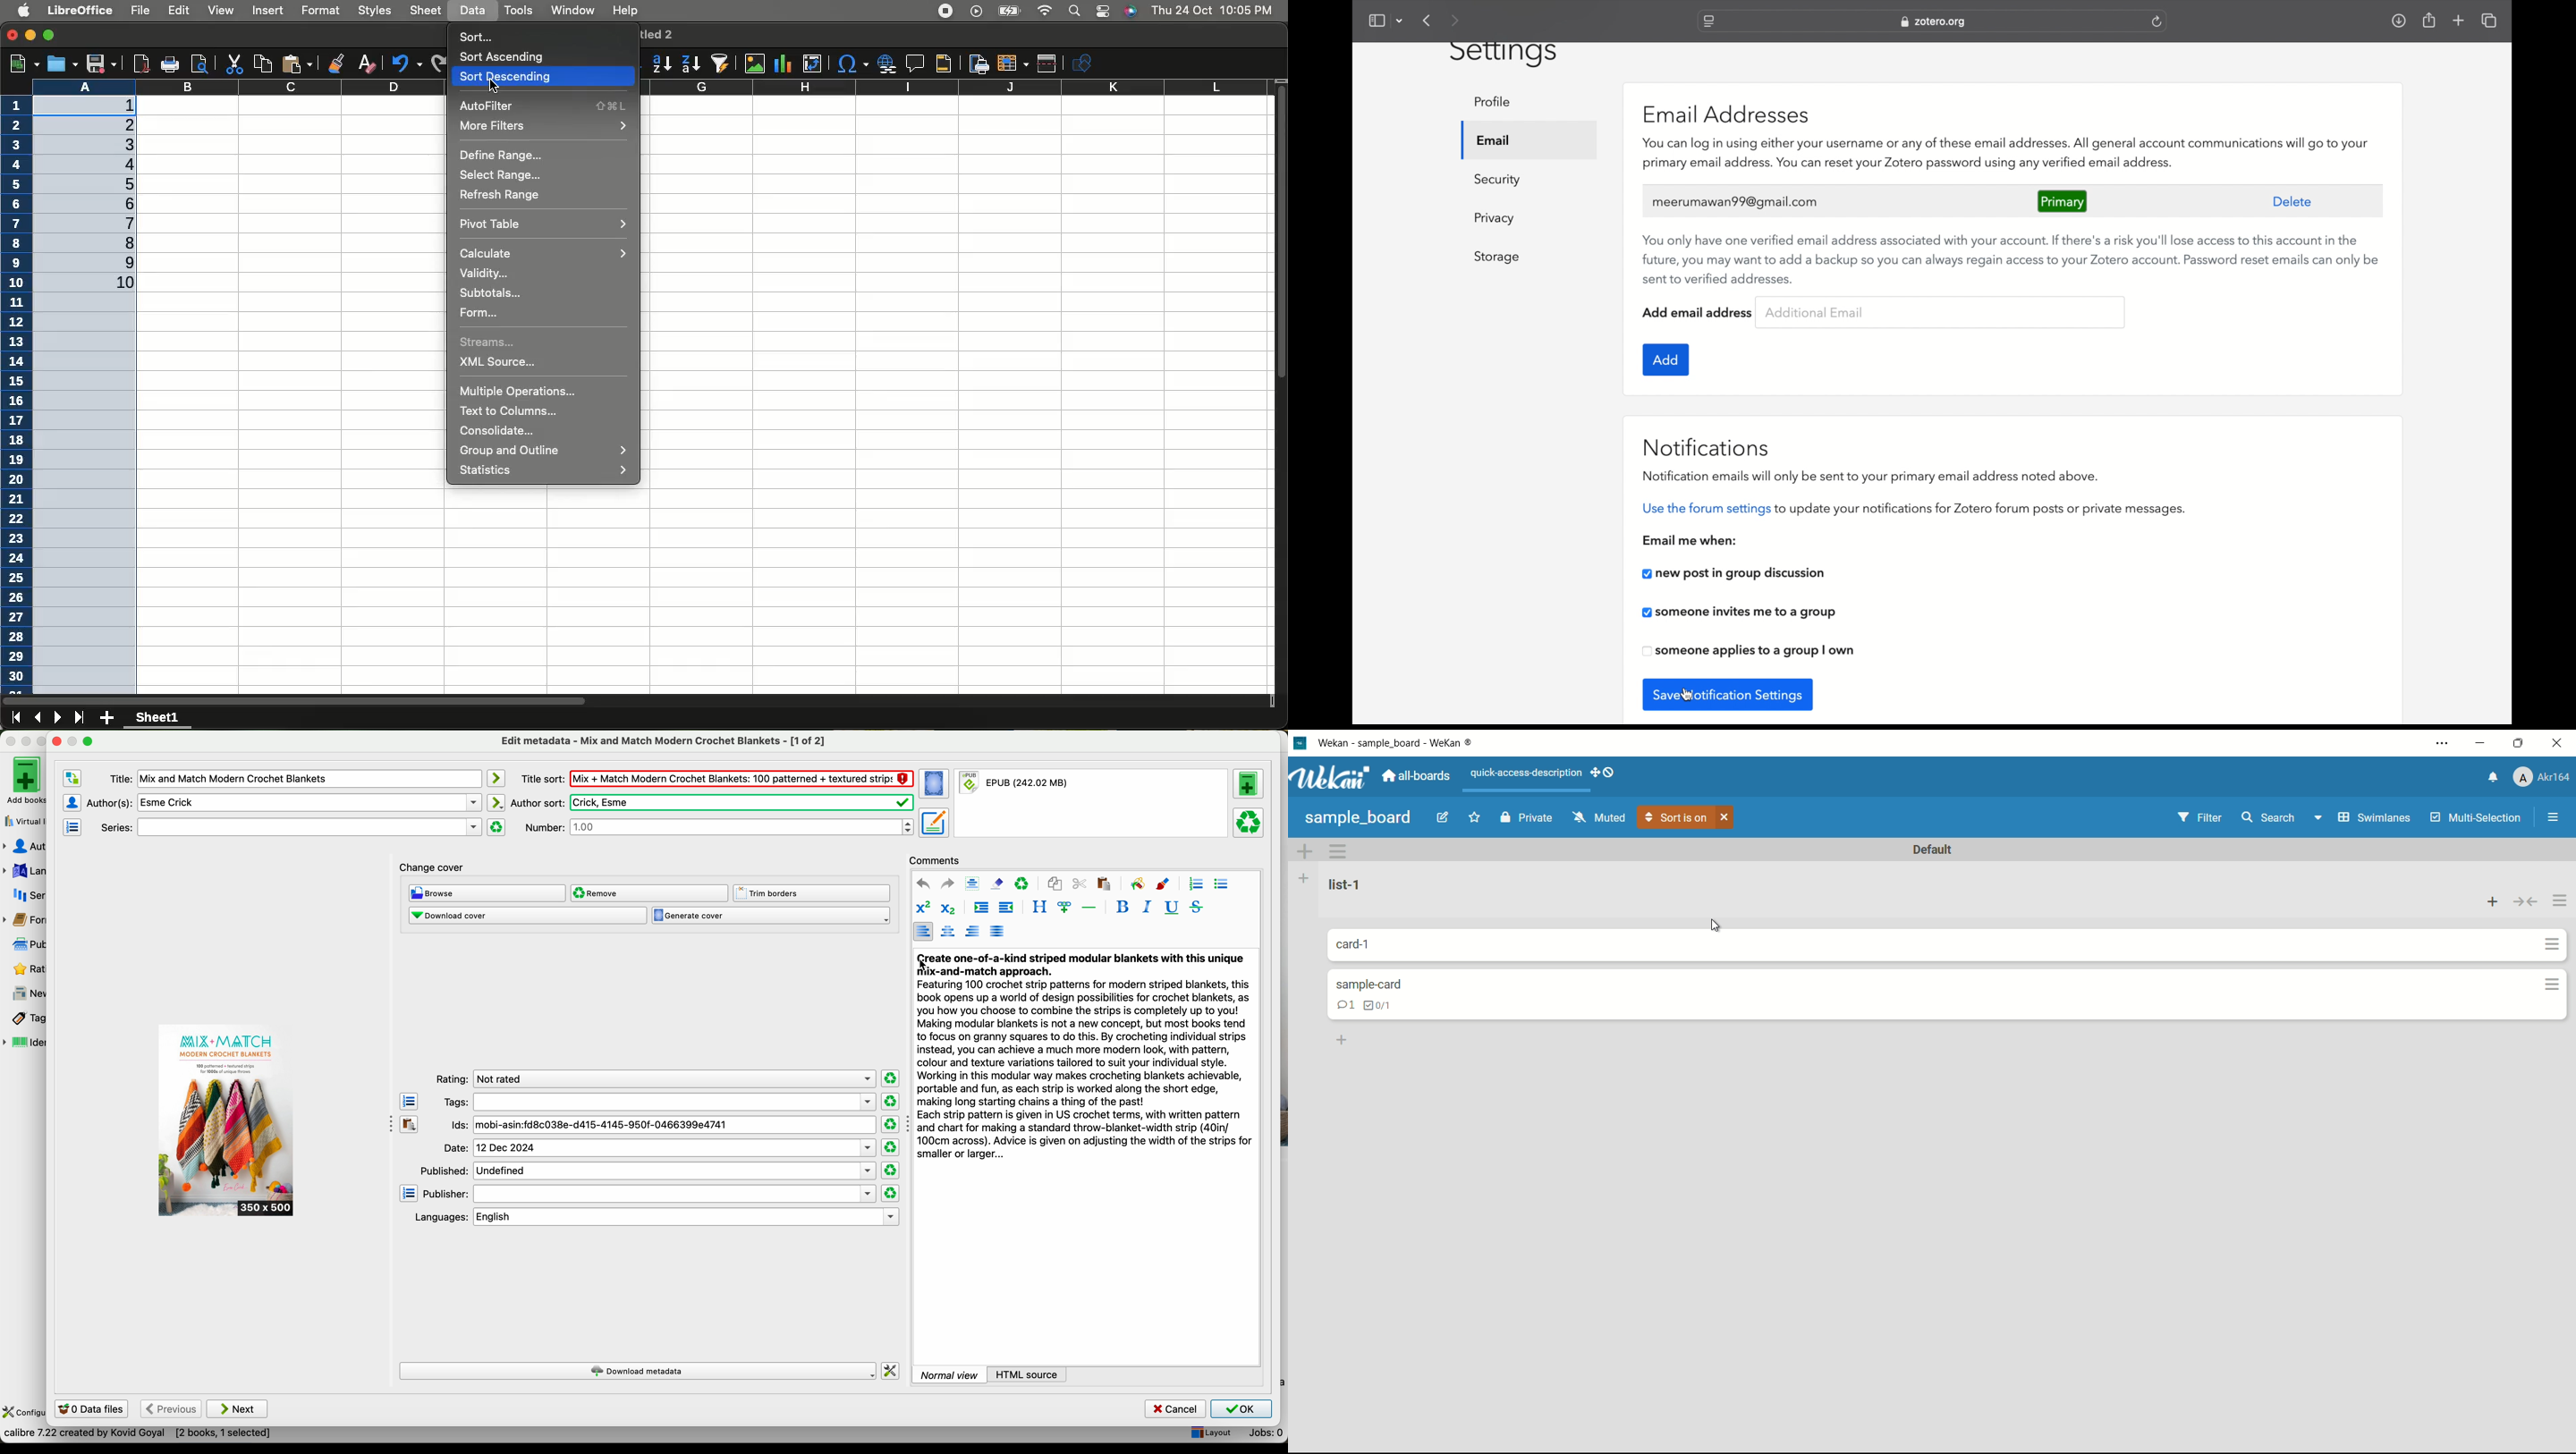 This screenshot has height=1456, width=2576. Describe the element at coordinates (23, 818) in the screenshot. I see `virtual library` at that location.